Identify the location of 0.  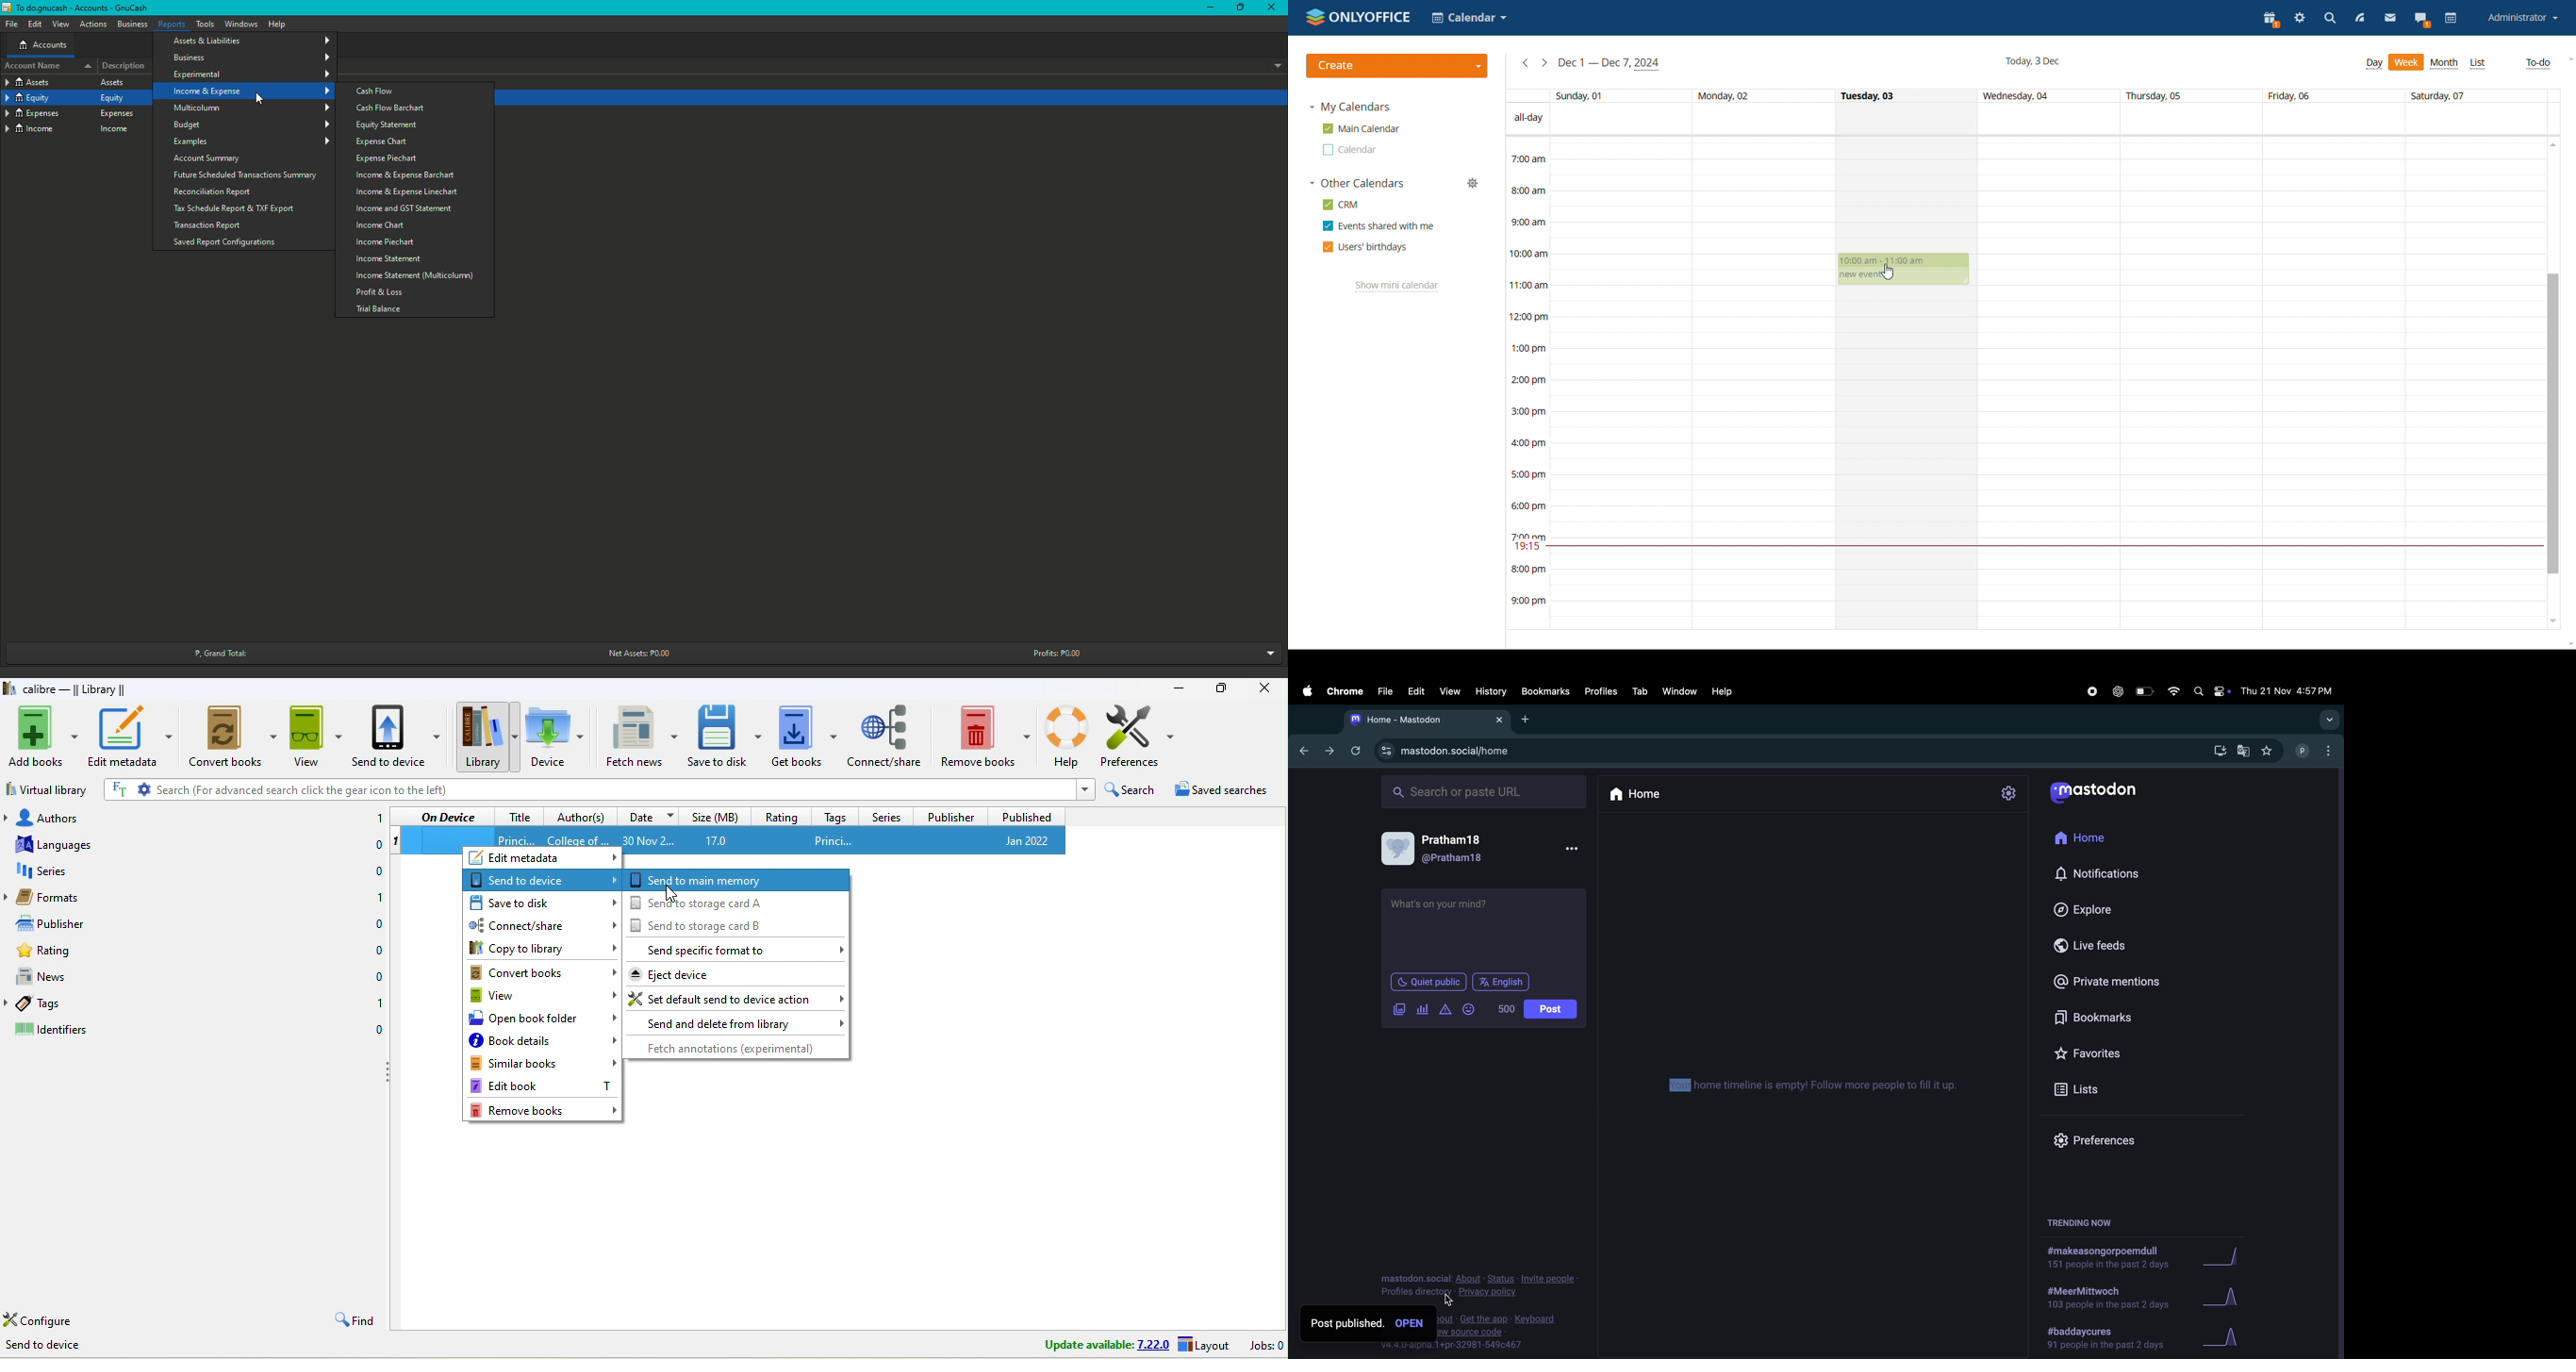
(376, 977).